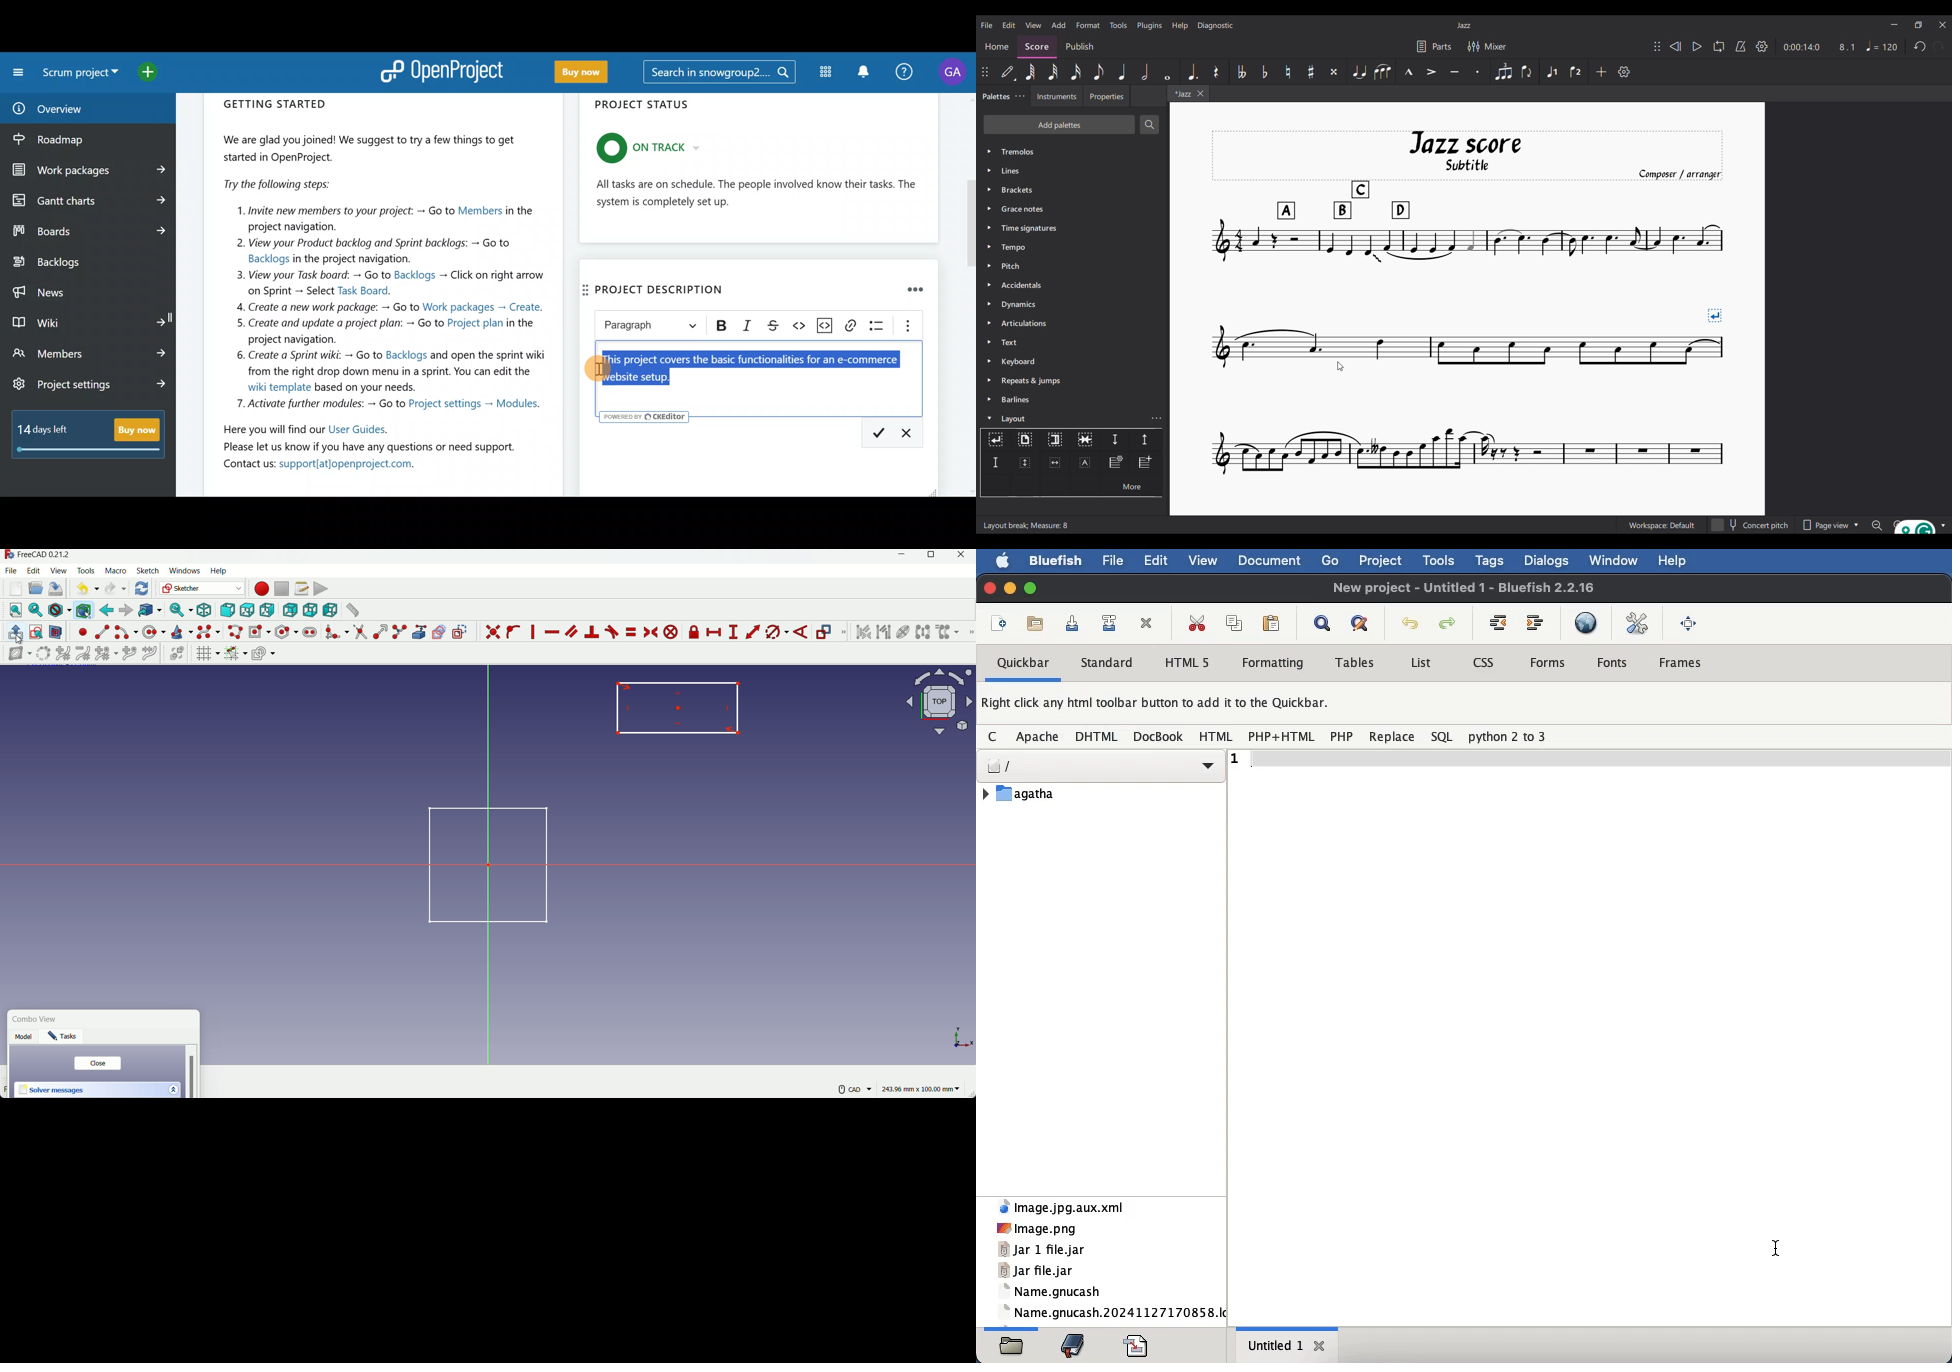 The image size is (1960, 1372). What do you see at coordinates (760, 171) in the screenshot?
I see `Project status` at bounding box center [760, 171].